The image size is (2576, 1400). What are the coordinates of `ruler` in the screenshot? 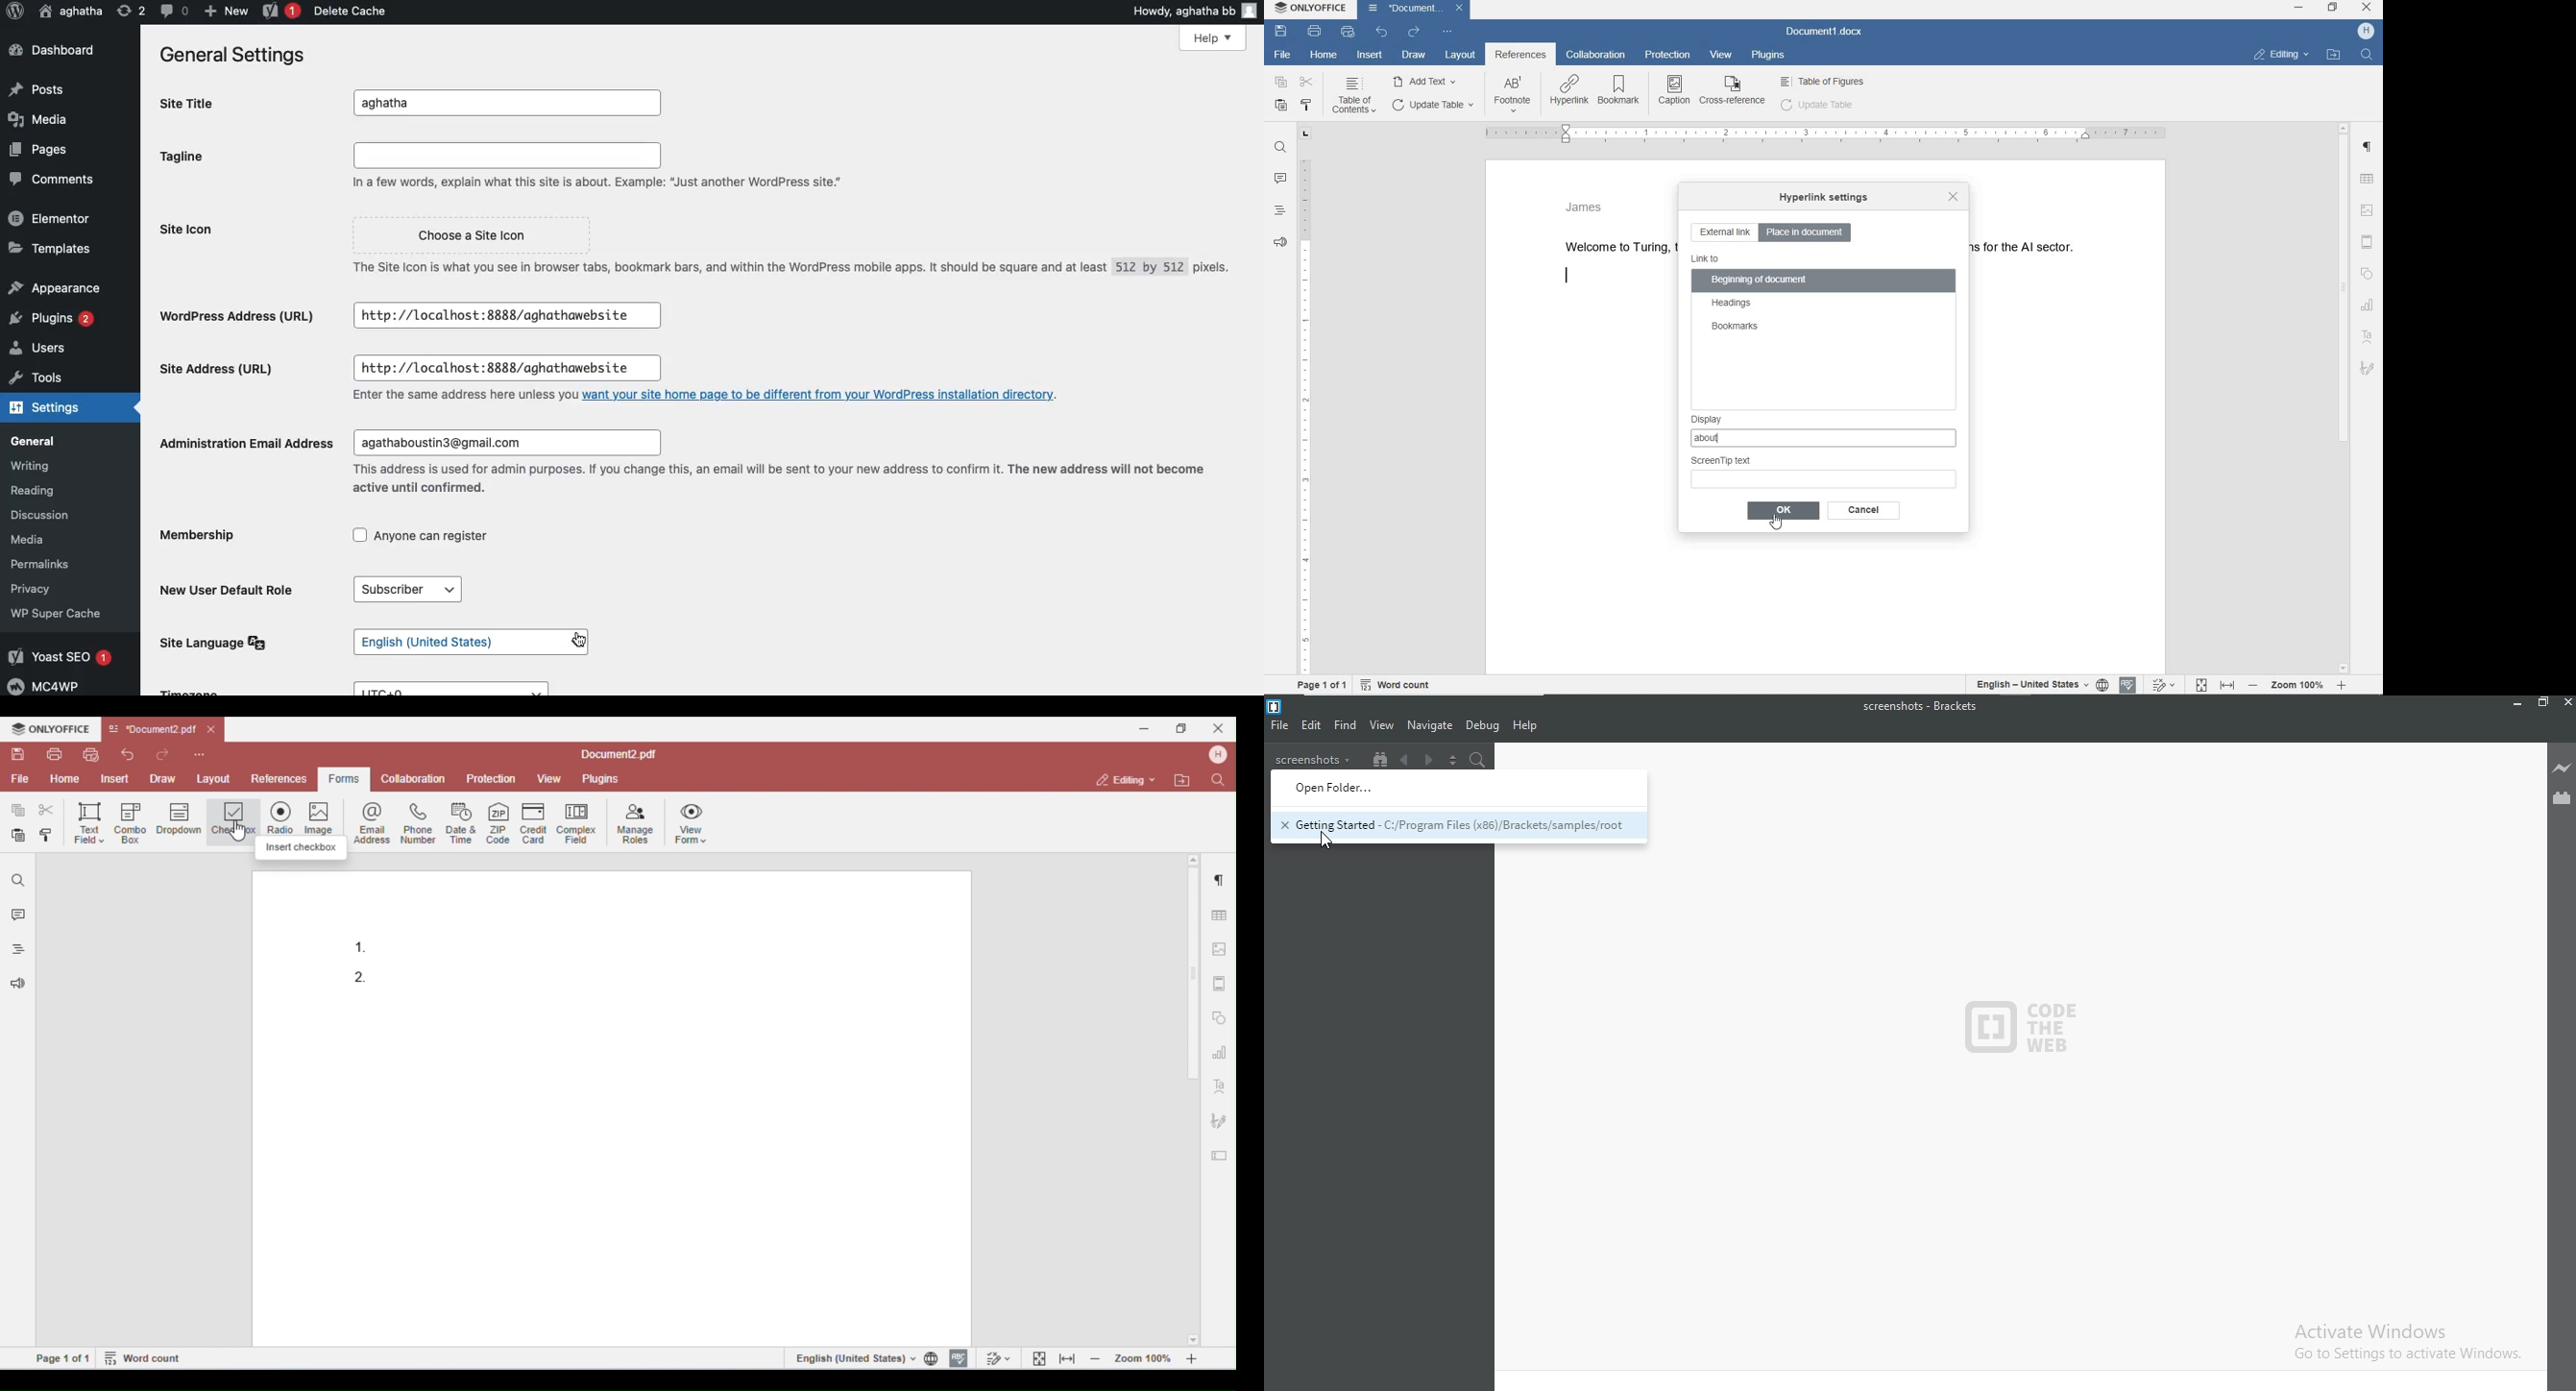 It's located at (1823, 134).